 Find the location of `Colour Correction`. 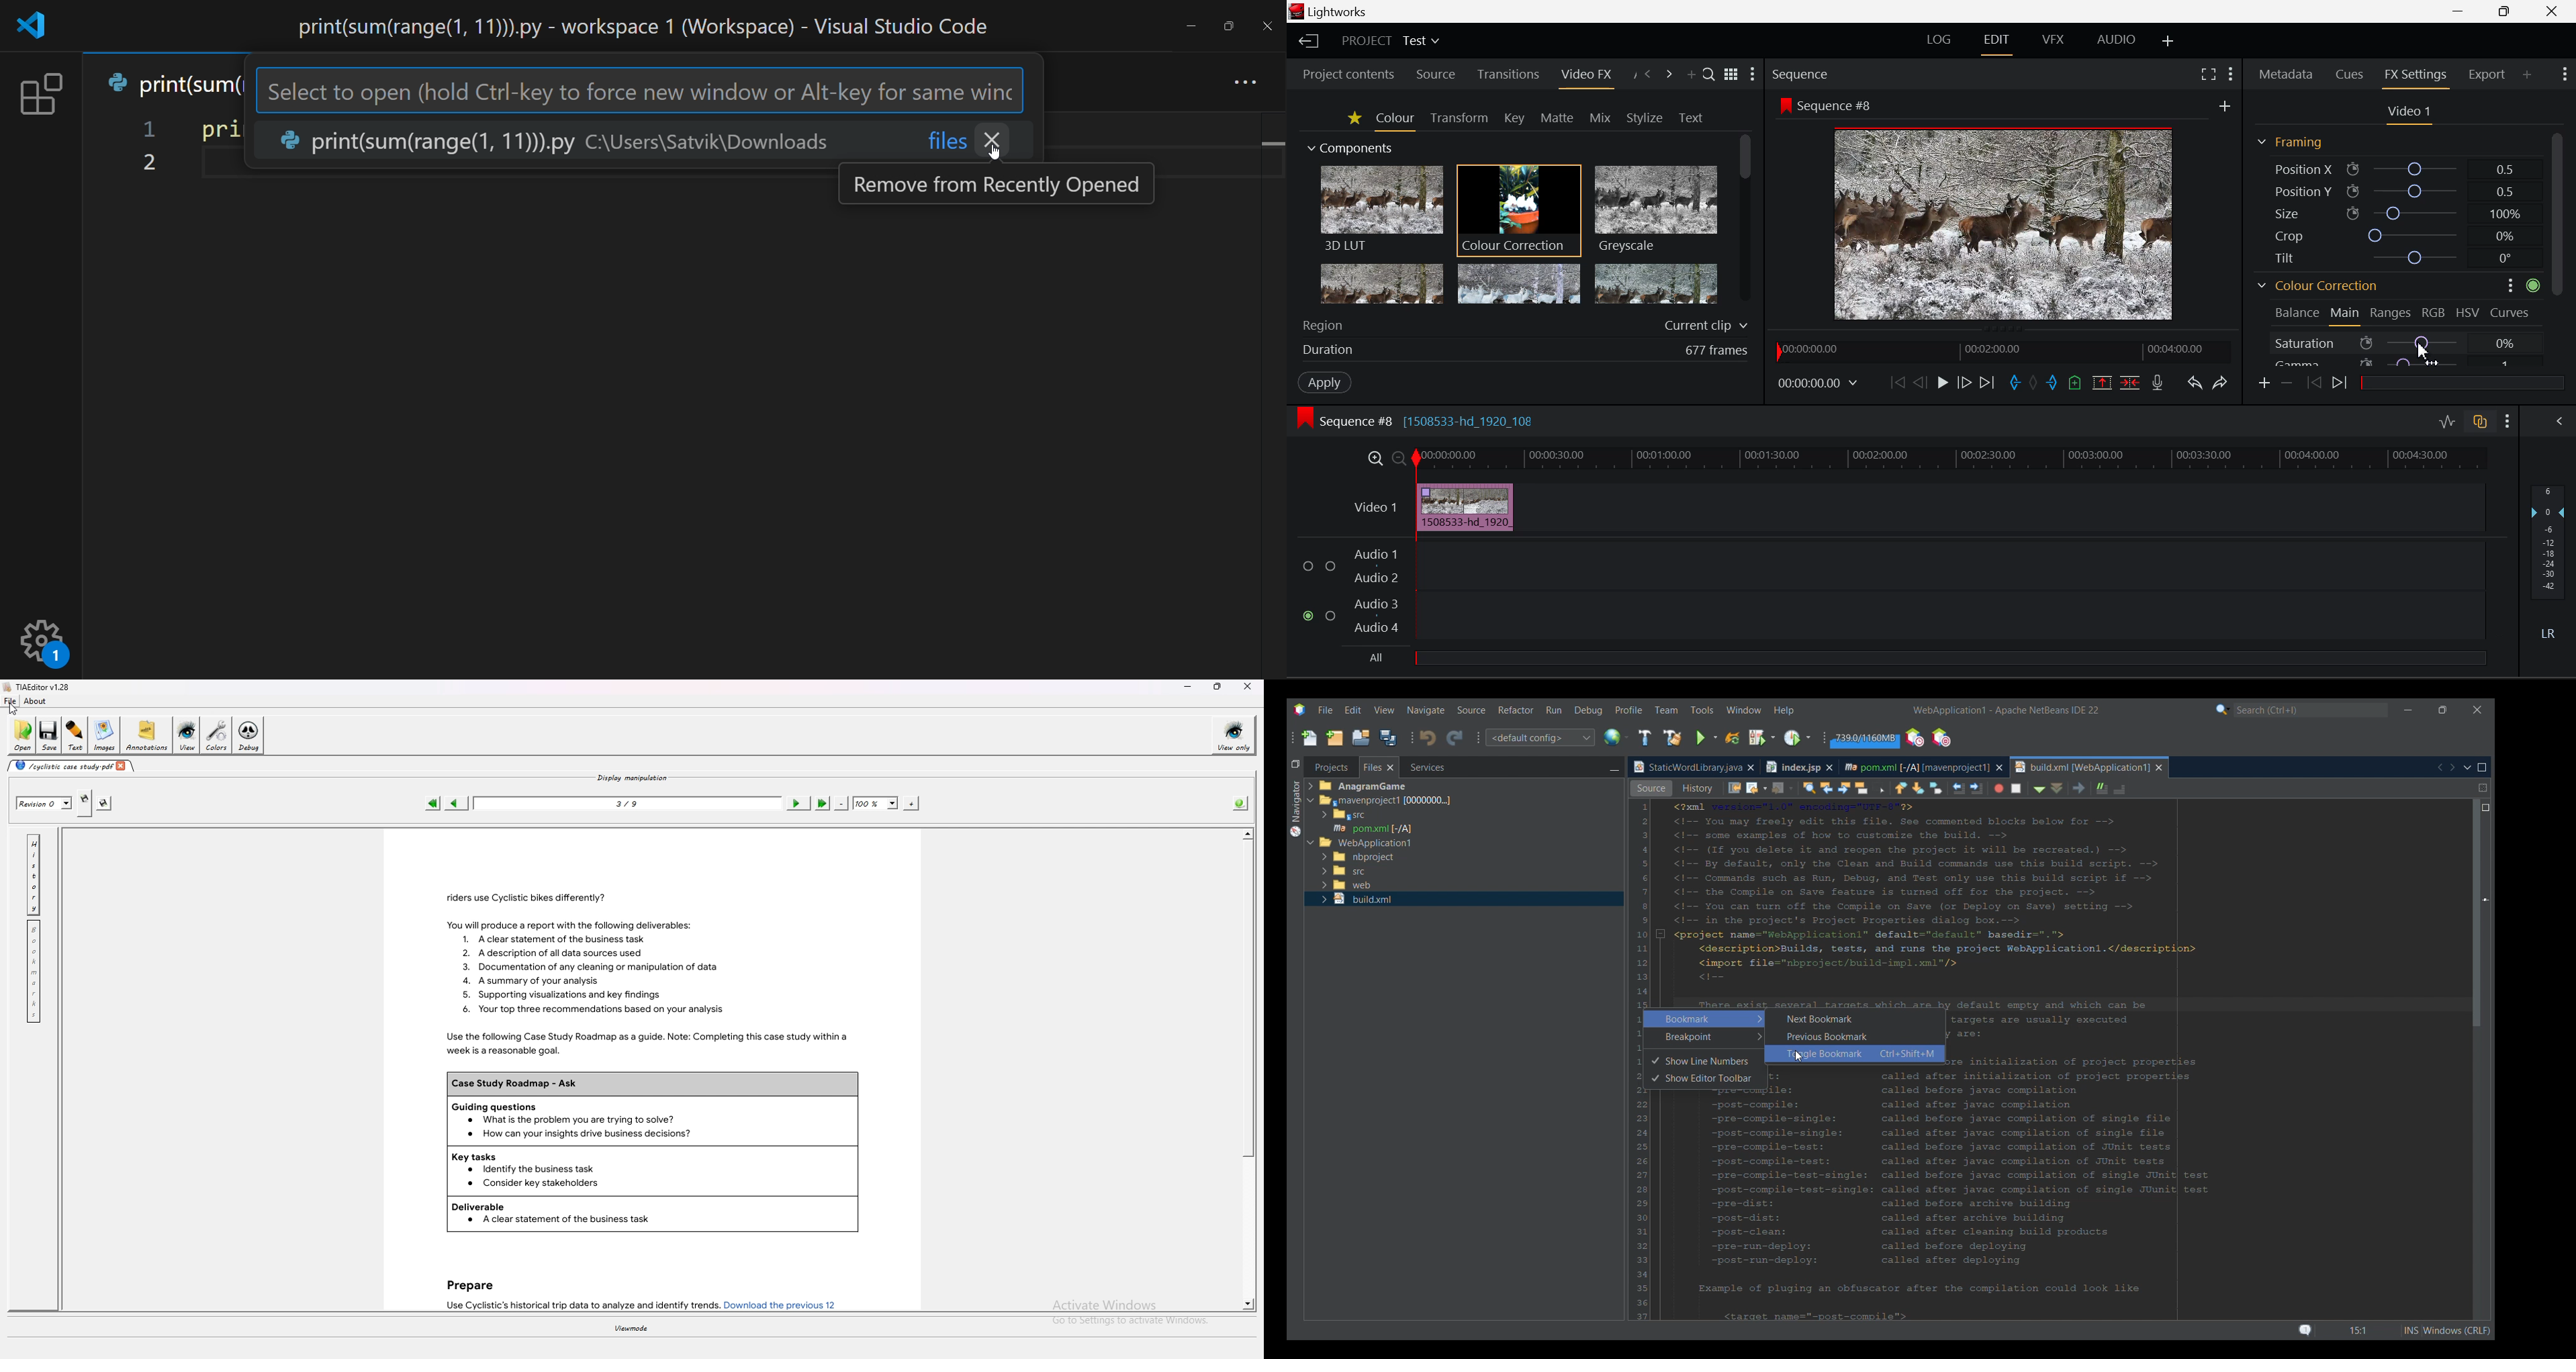

Colour Correction is located at coordinates (2318, 285).